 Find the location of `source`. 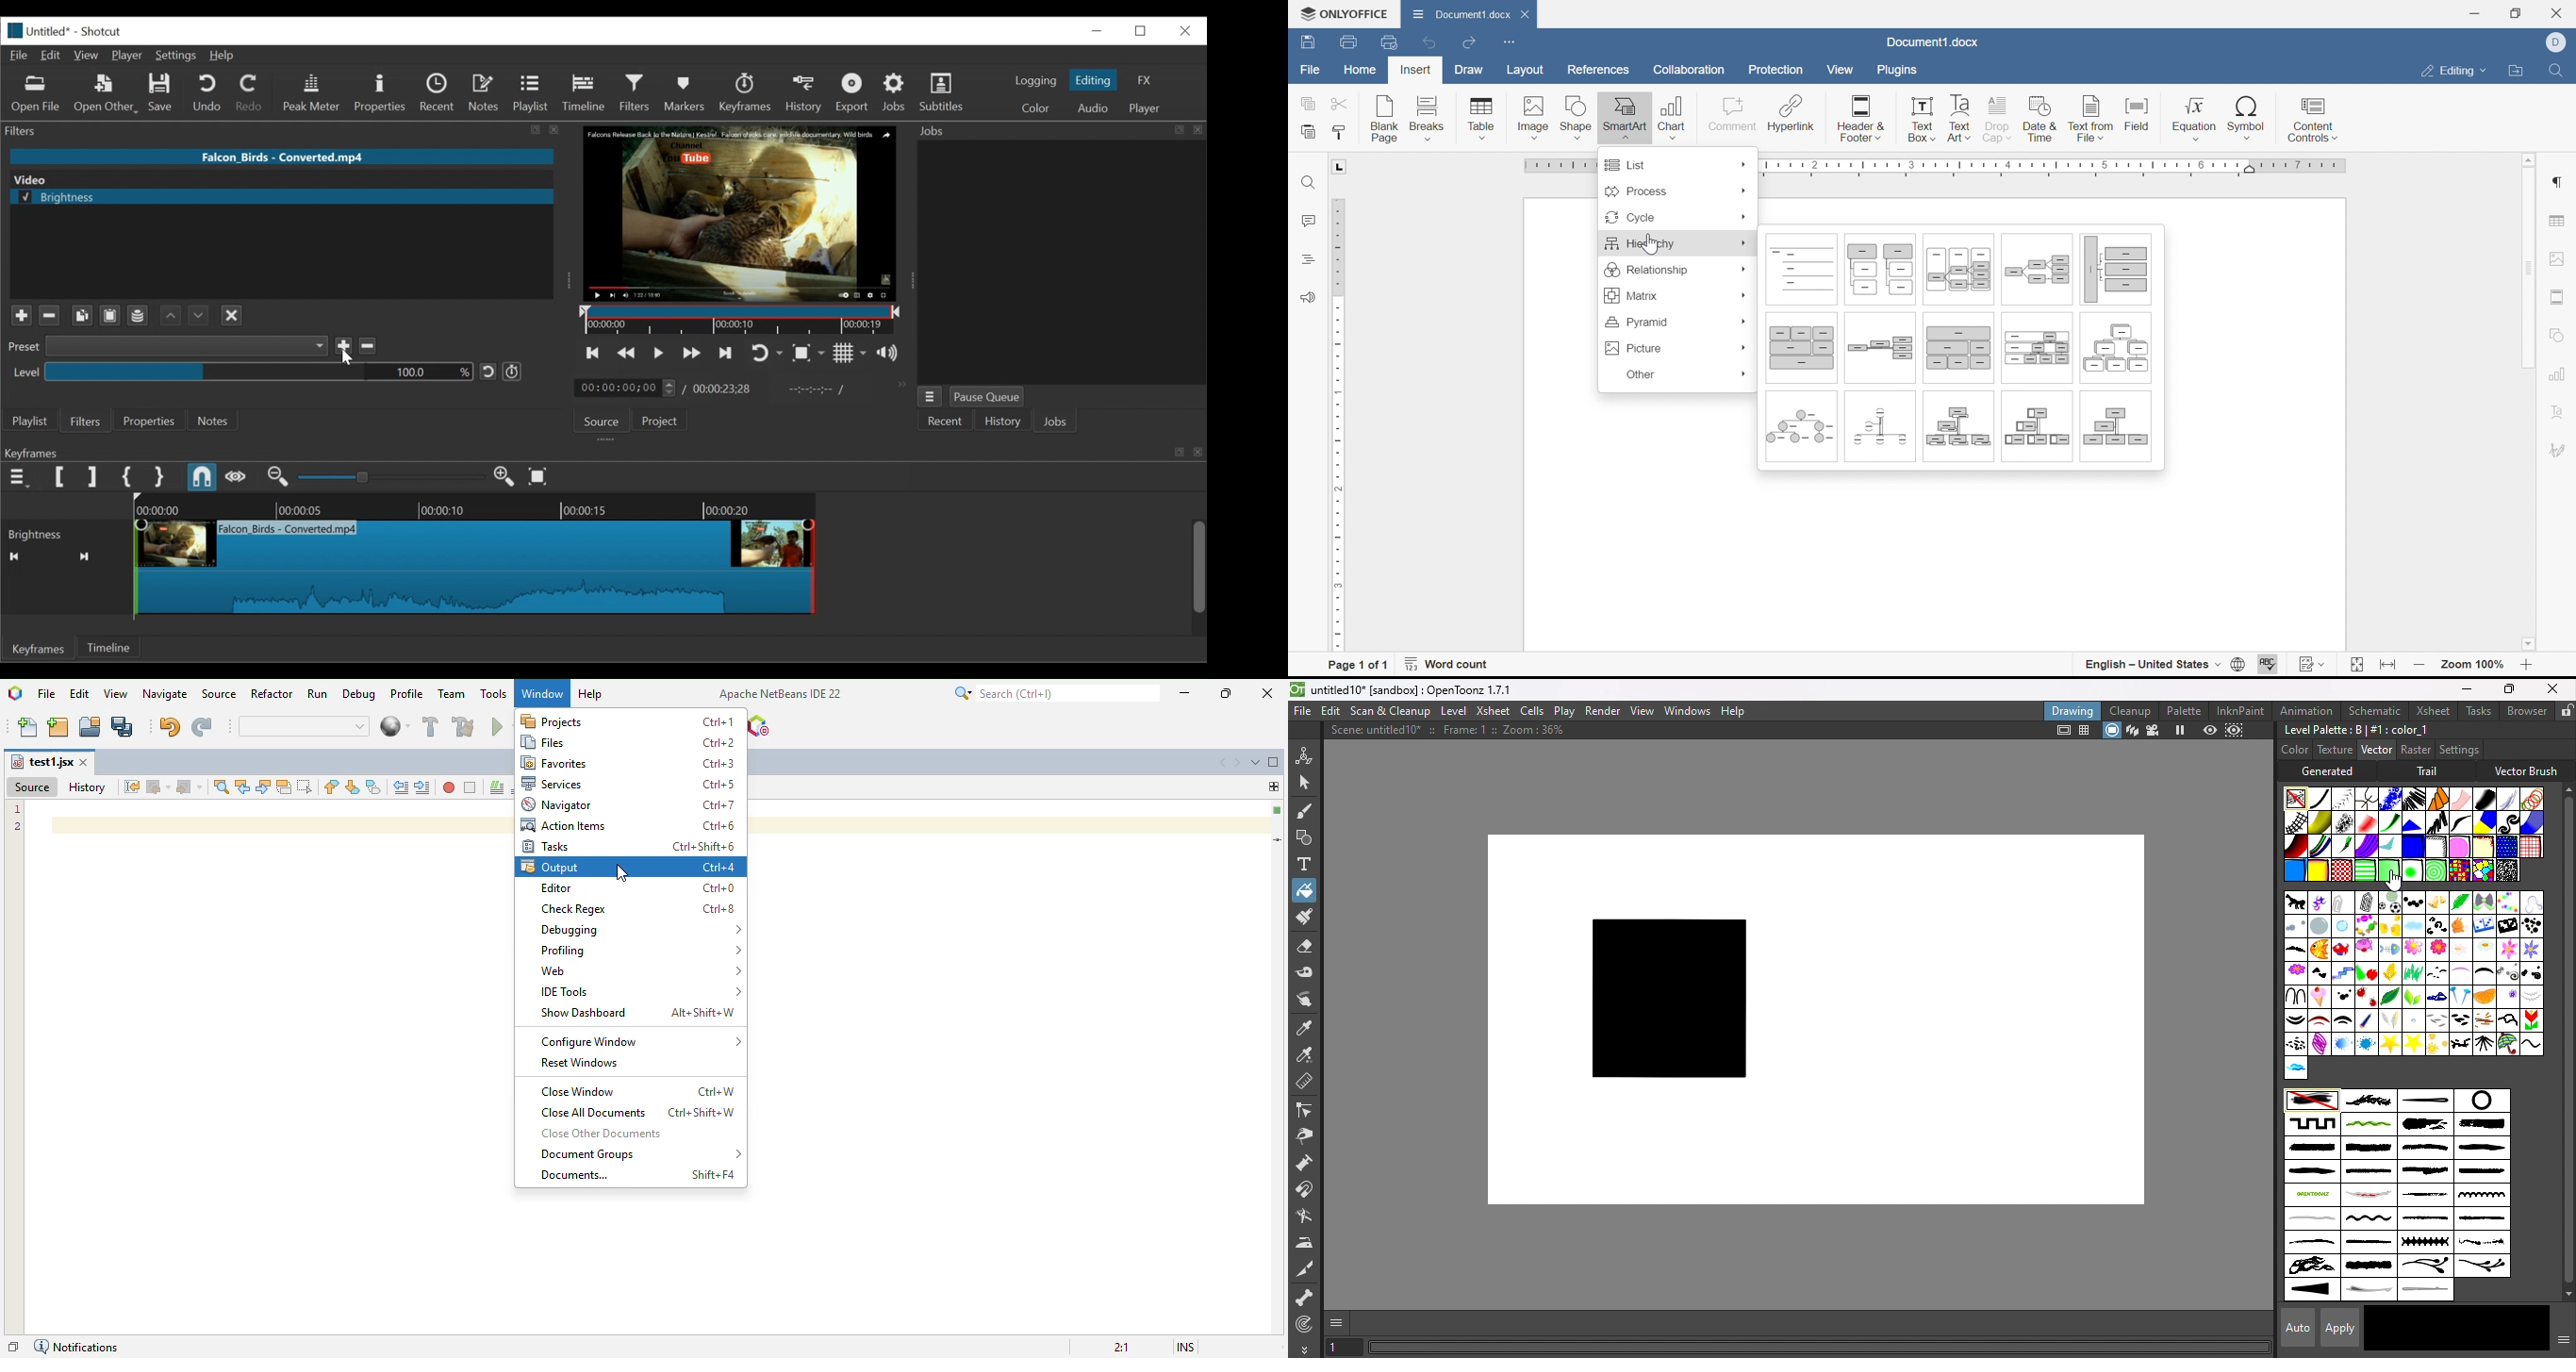

source is located at coordinates (31, 787).